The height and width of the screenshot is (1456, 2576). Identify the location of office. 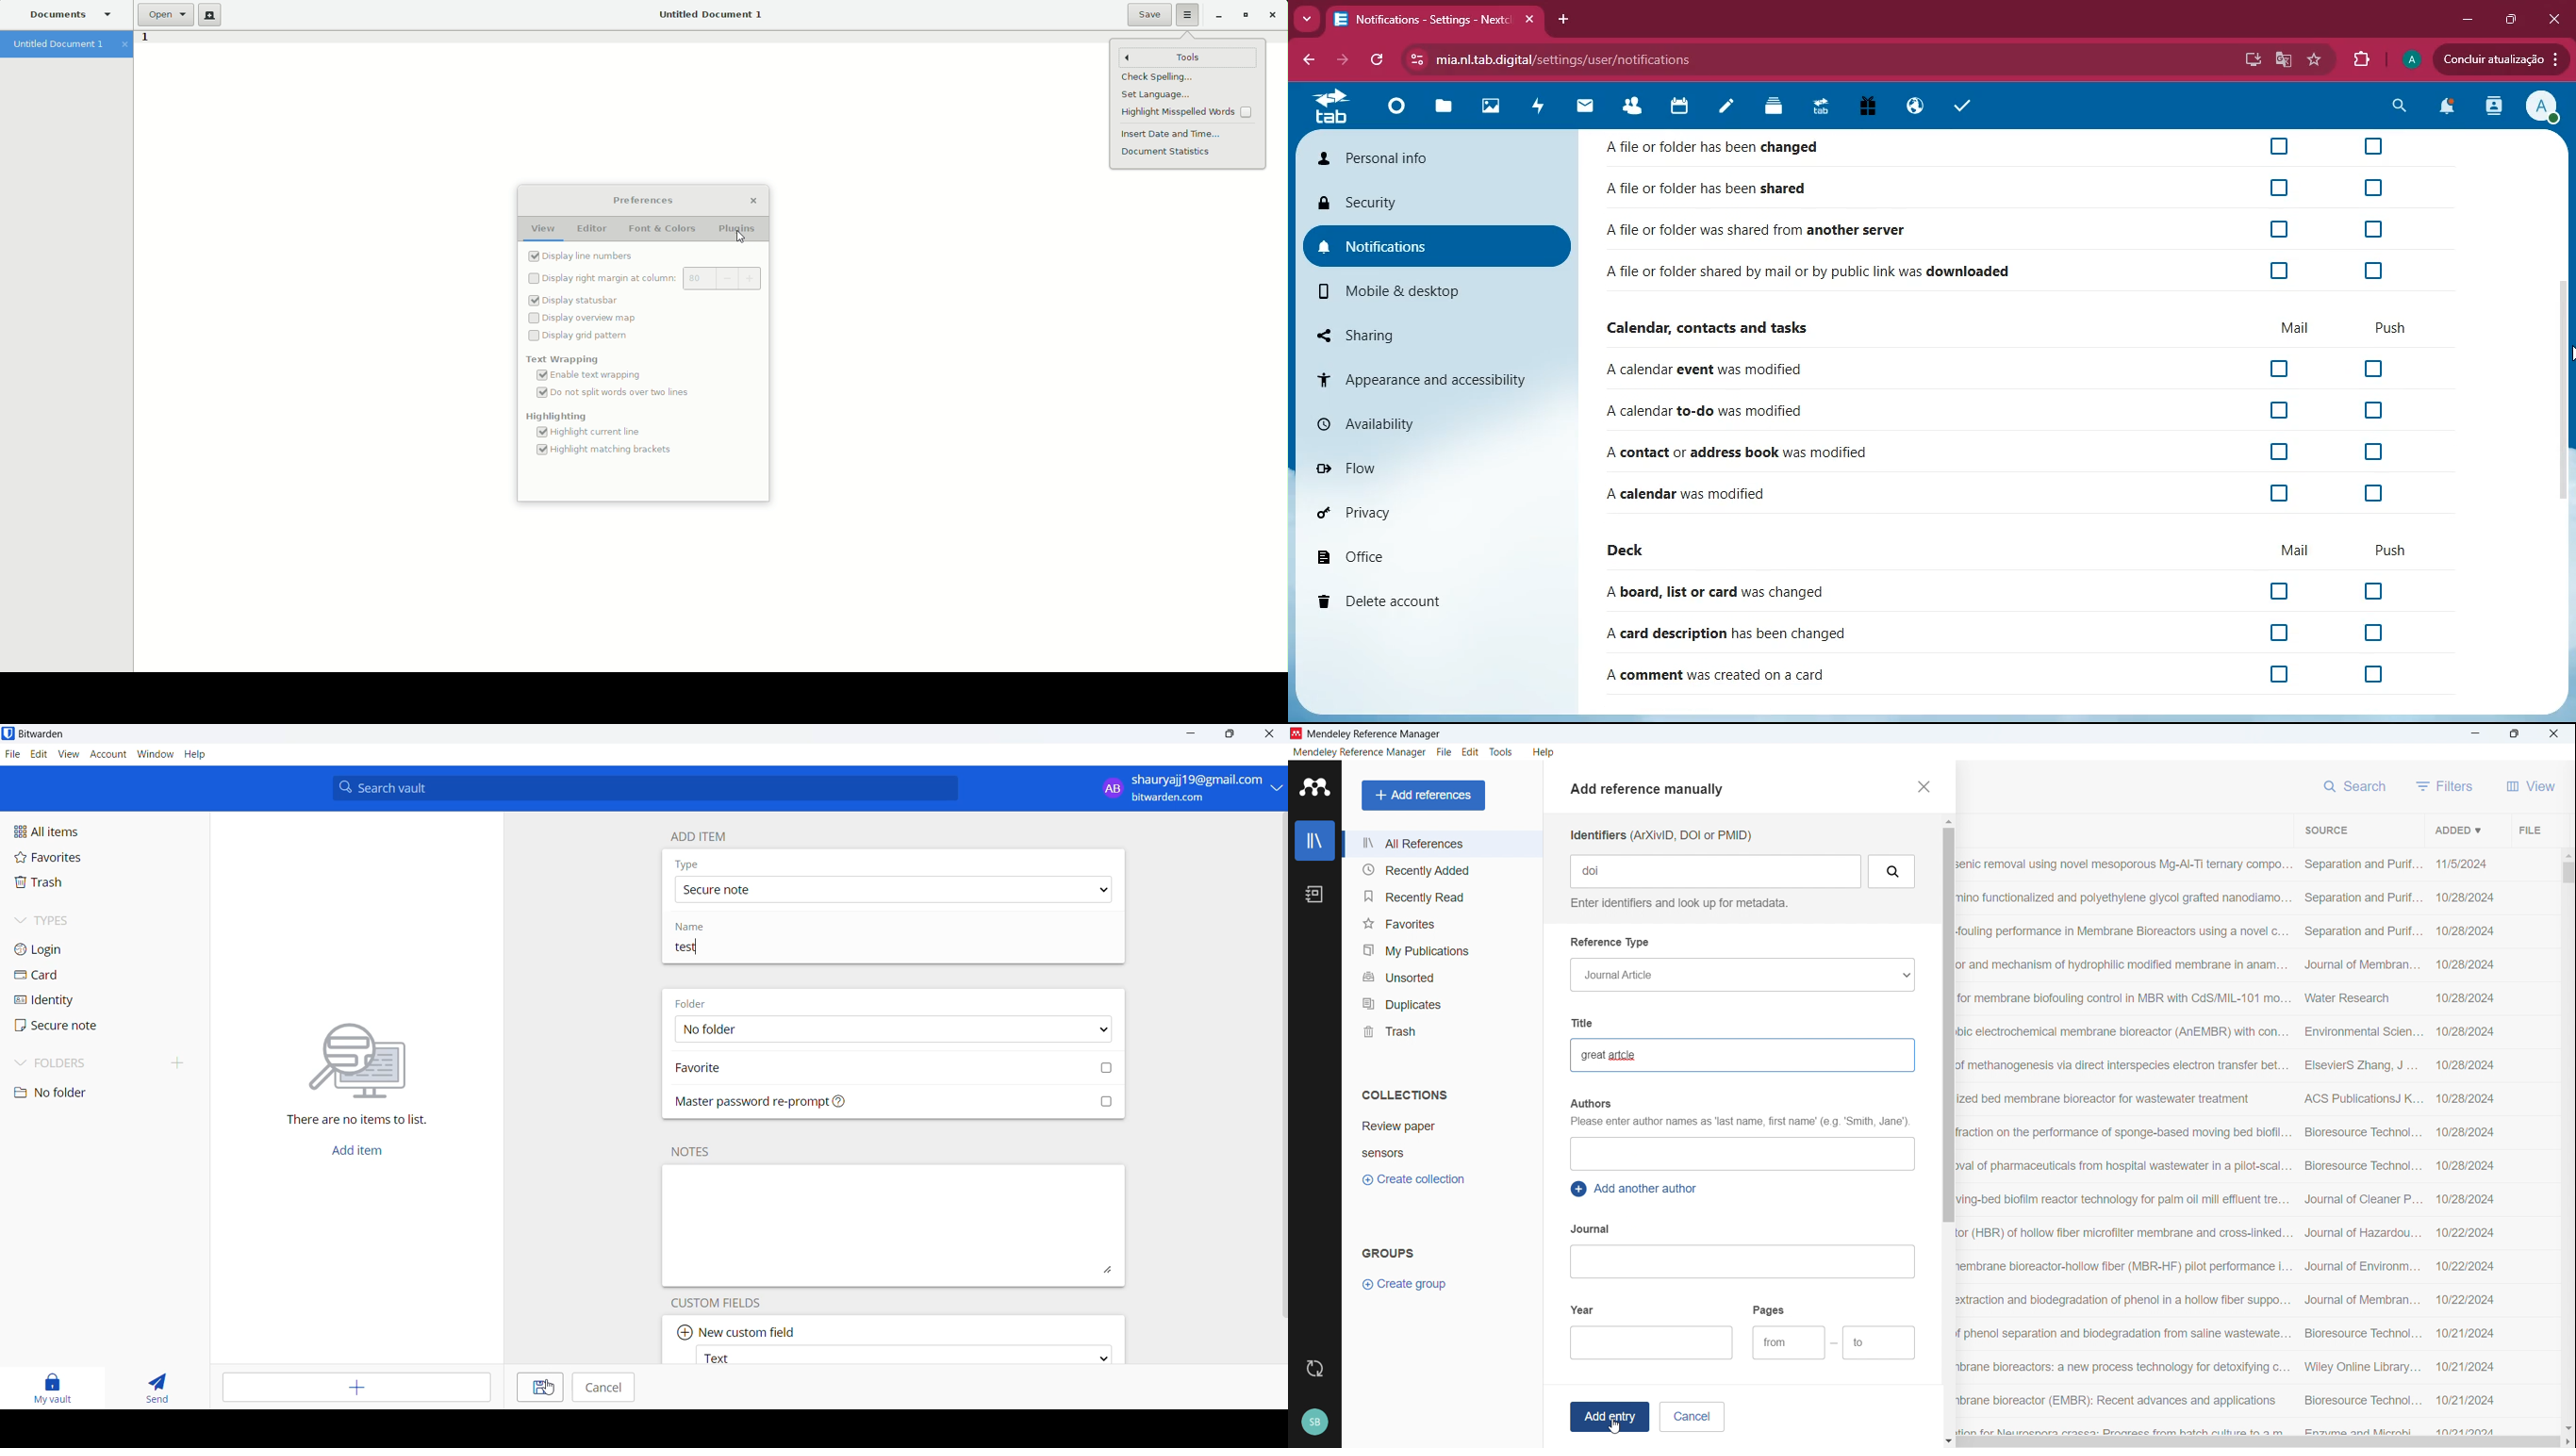
(1423, 551).